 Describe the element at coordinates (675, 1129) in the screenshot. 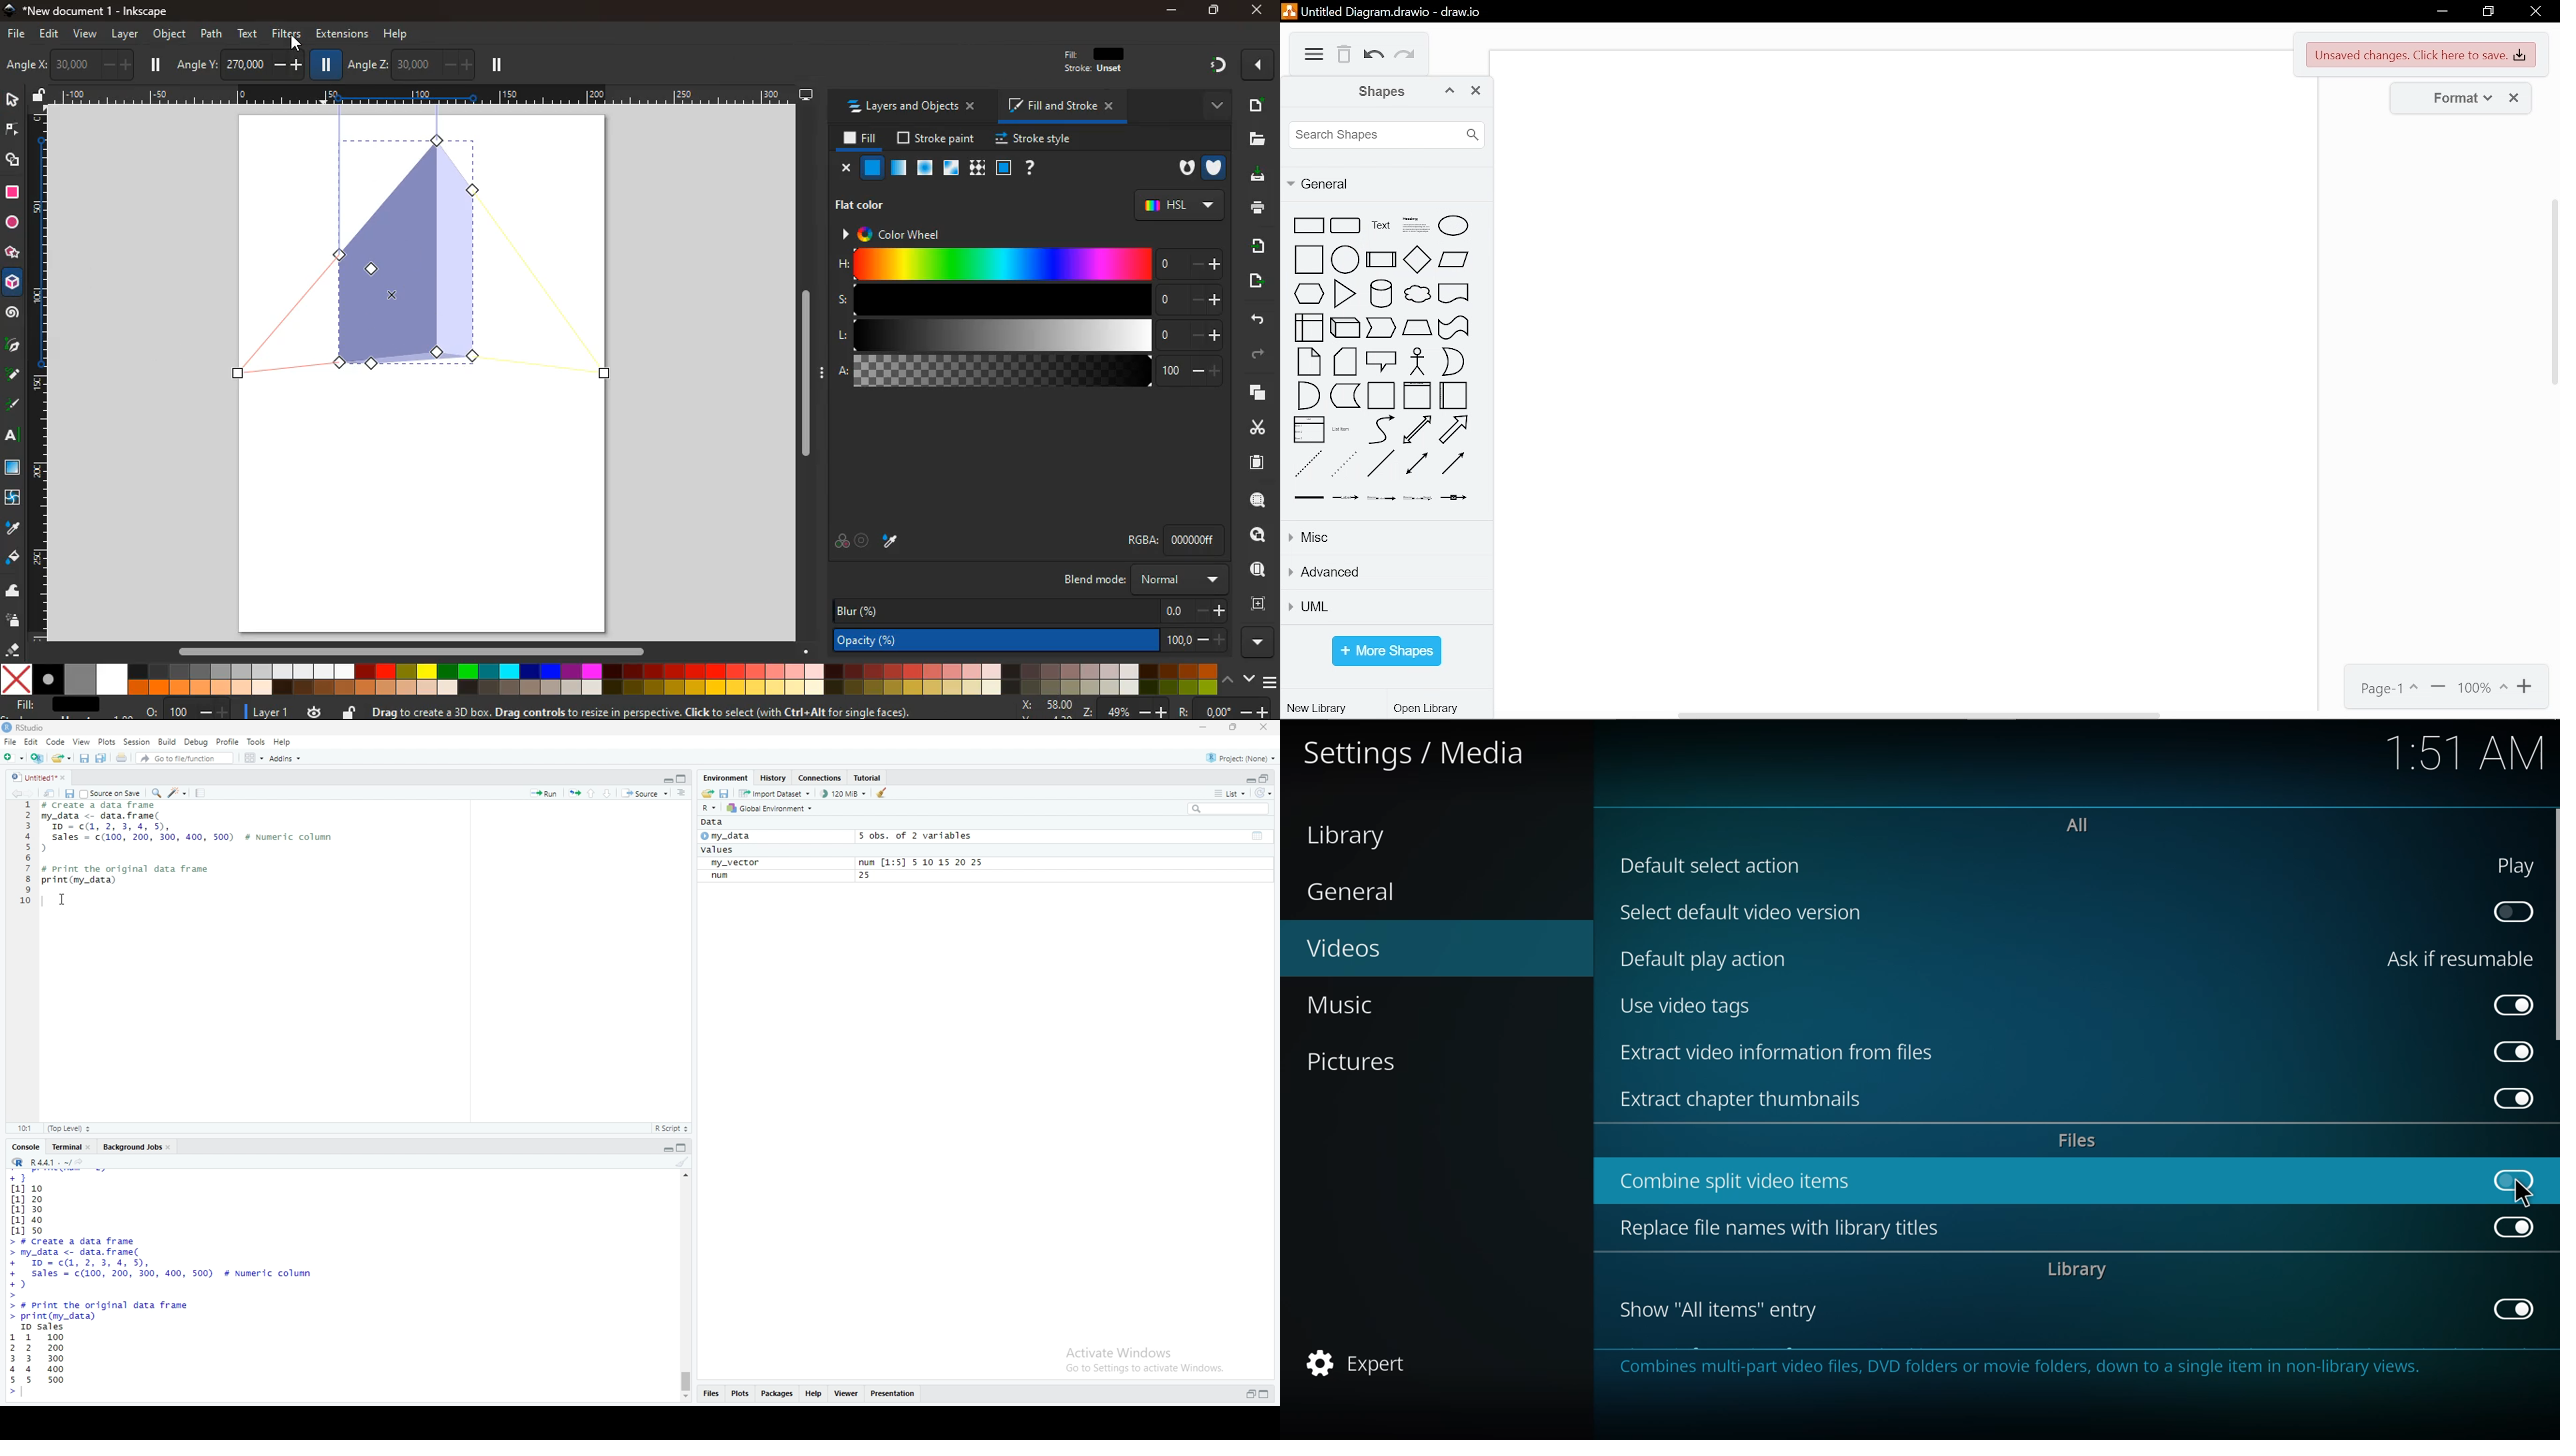

I see `R Script` at that location.